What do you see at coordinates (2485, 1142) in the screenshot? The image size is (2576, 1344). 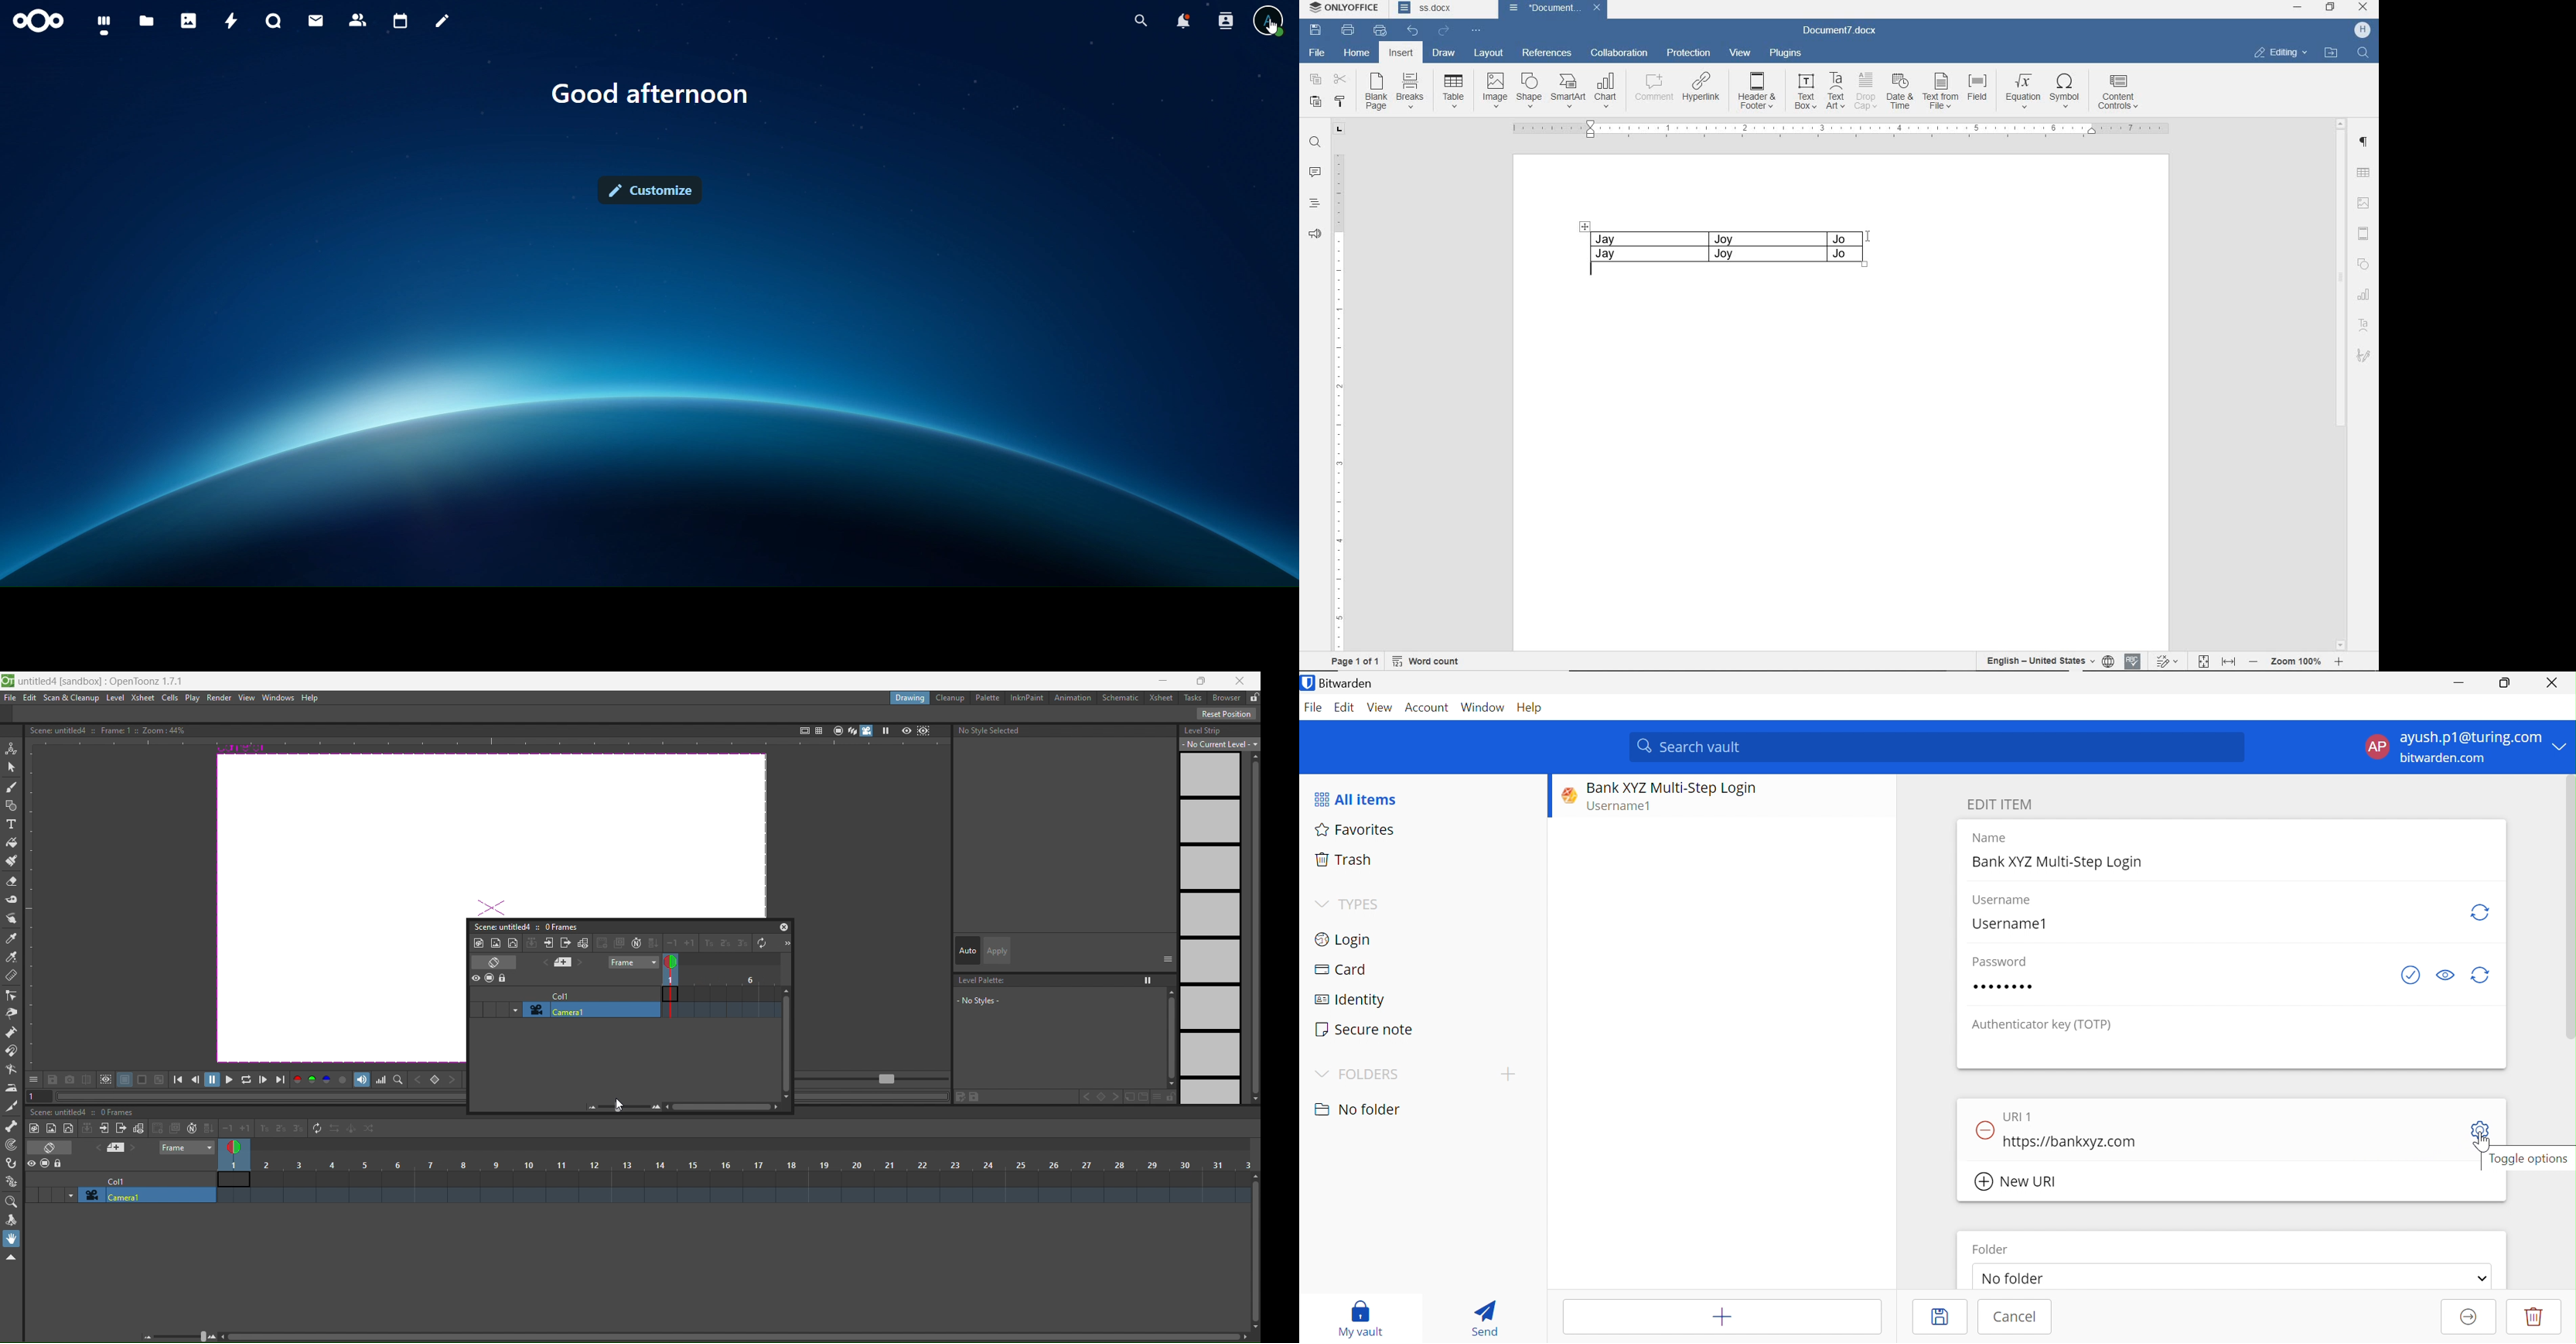 I see `cursor` at bounding box center [2485, 1142].